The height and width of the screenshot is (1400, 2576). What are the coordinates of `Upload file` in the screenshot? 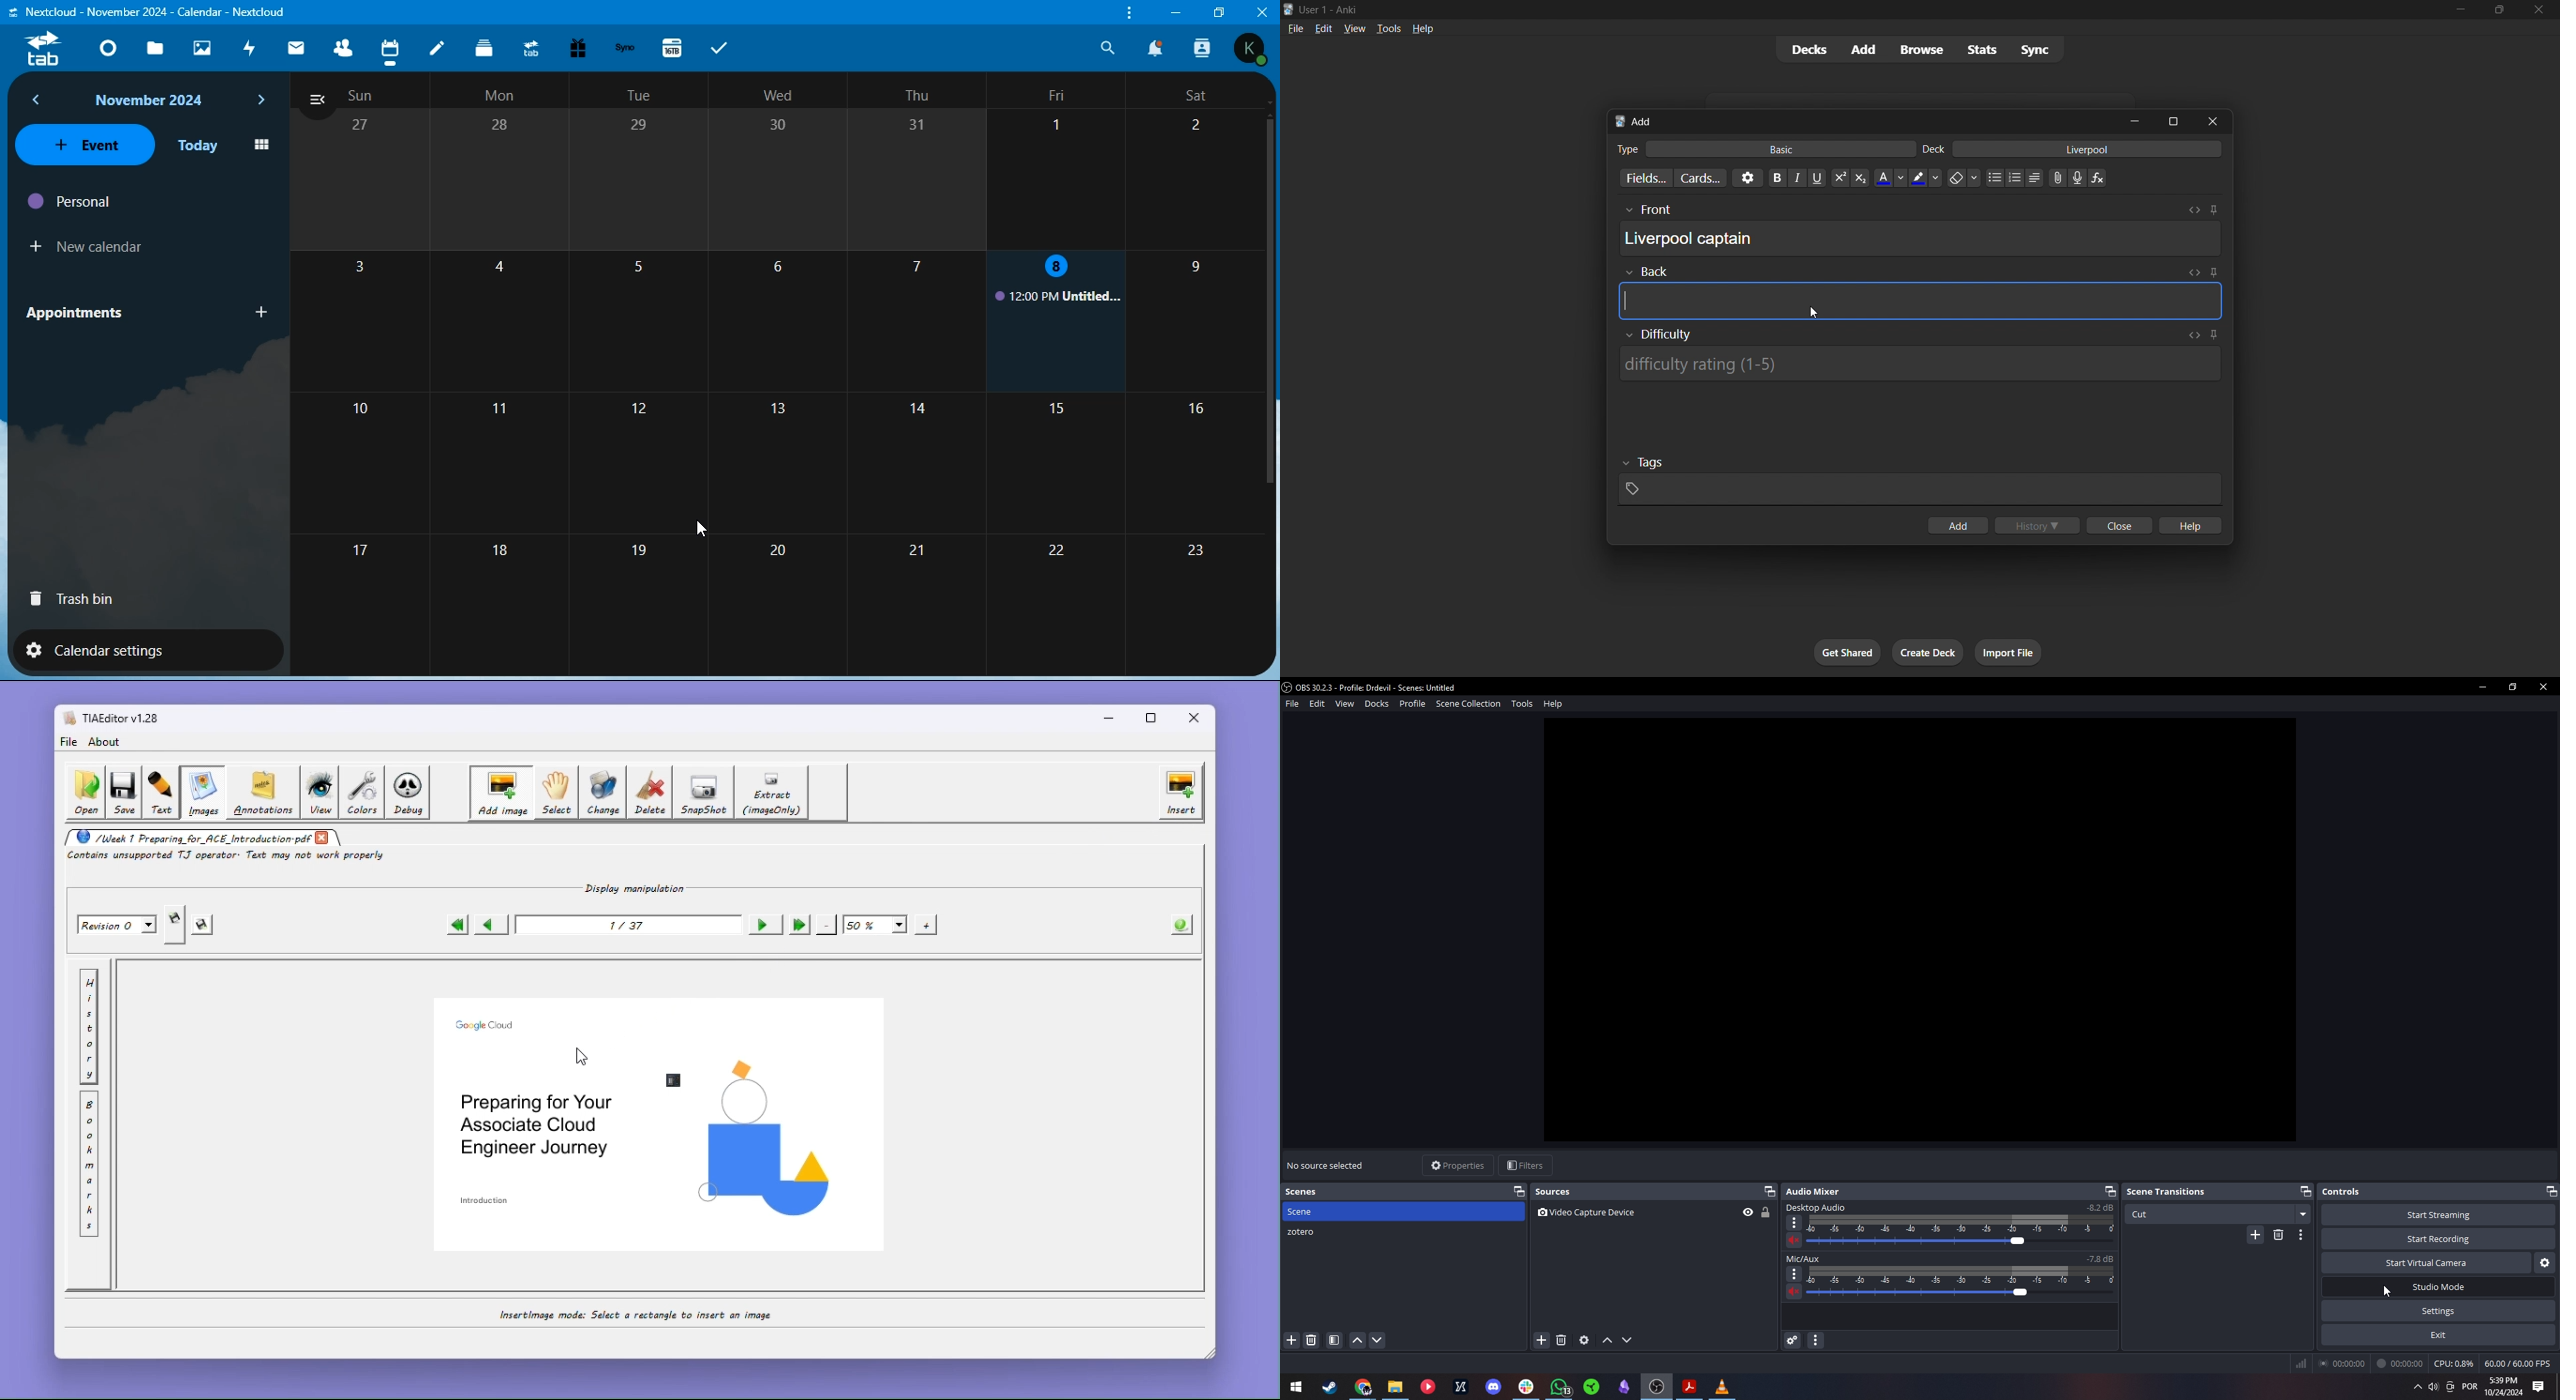 It's located at (2058, 178).